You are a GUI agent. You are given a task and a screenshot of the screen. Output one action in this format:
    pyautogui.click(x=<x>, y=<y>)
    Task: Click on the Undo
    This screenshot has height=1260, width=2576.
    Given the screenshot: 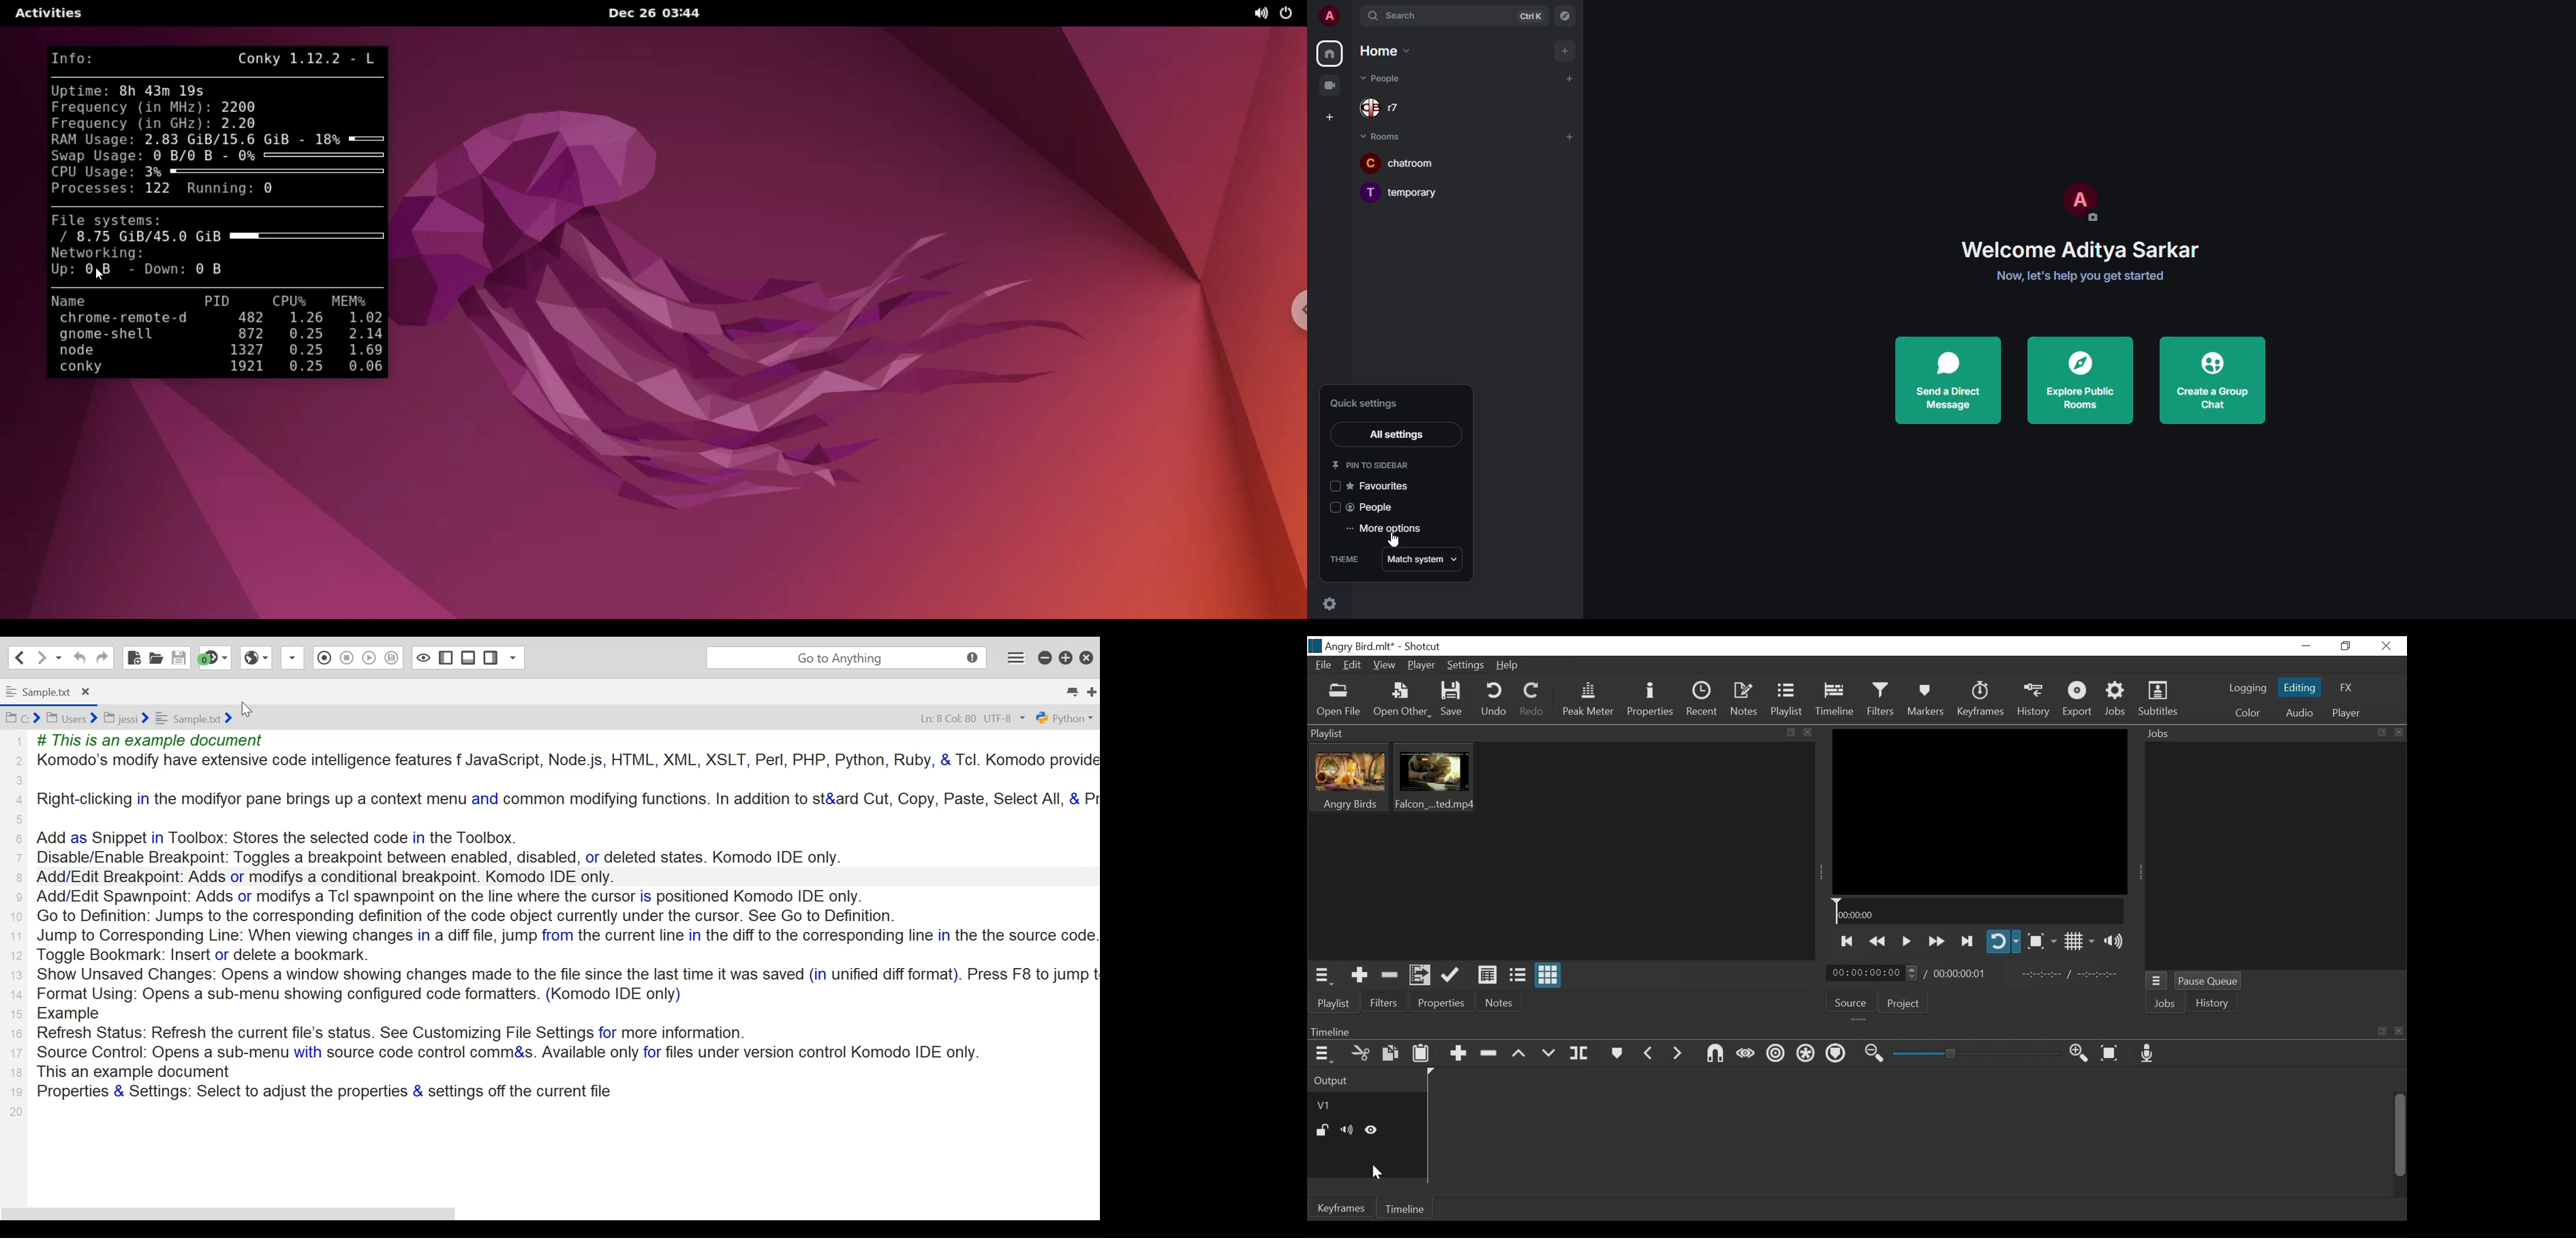 What is the action you would take?
    pyautogui.click(x=1495, y=700)
    